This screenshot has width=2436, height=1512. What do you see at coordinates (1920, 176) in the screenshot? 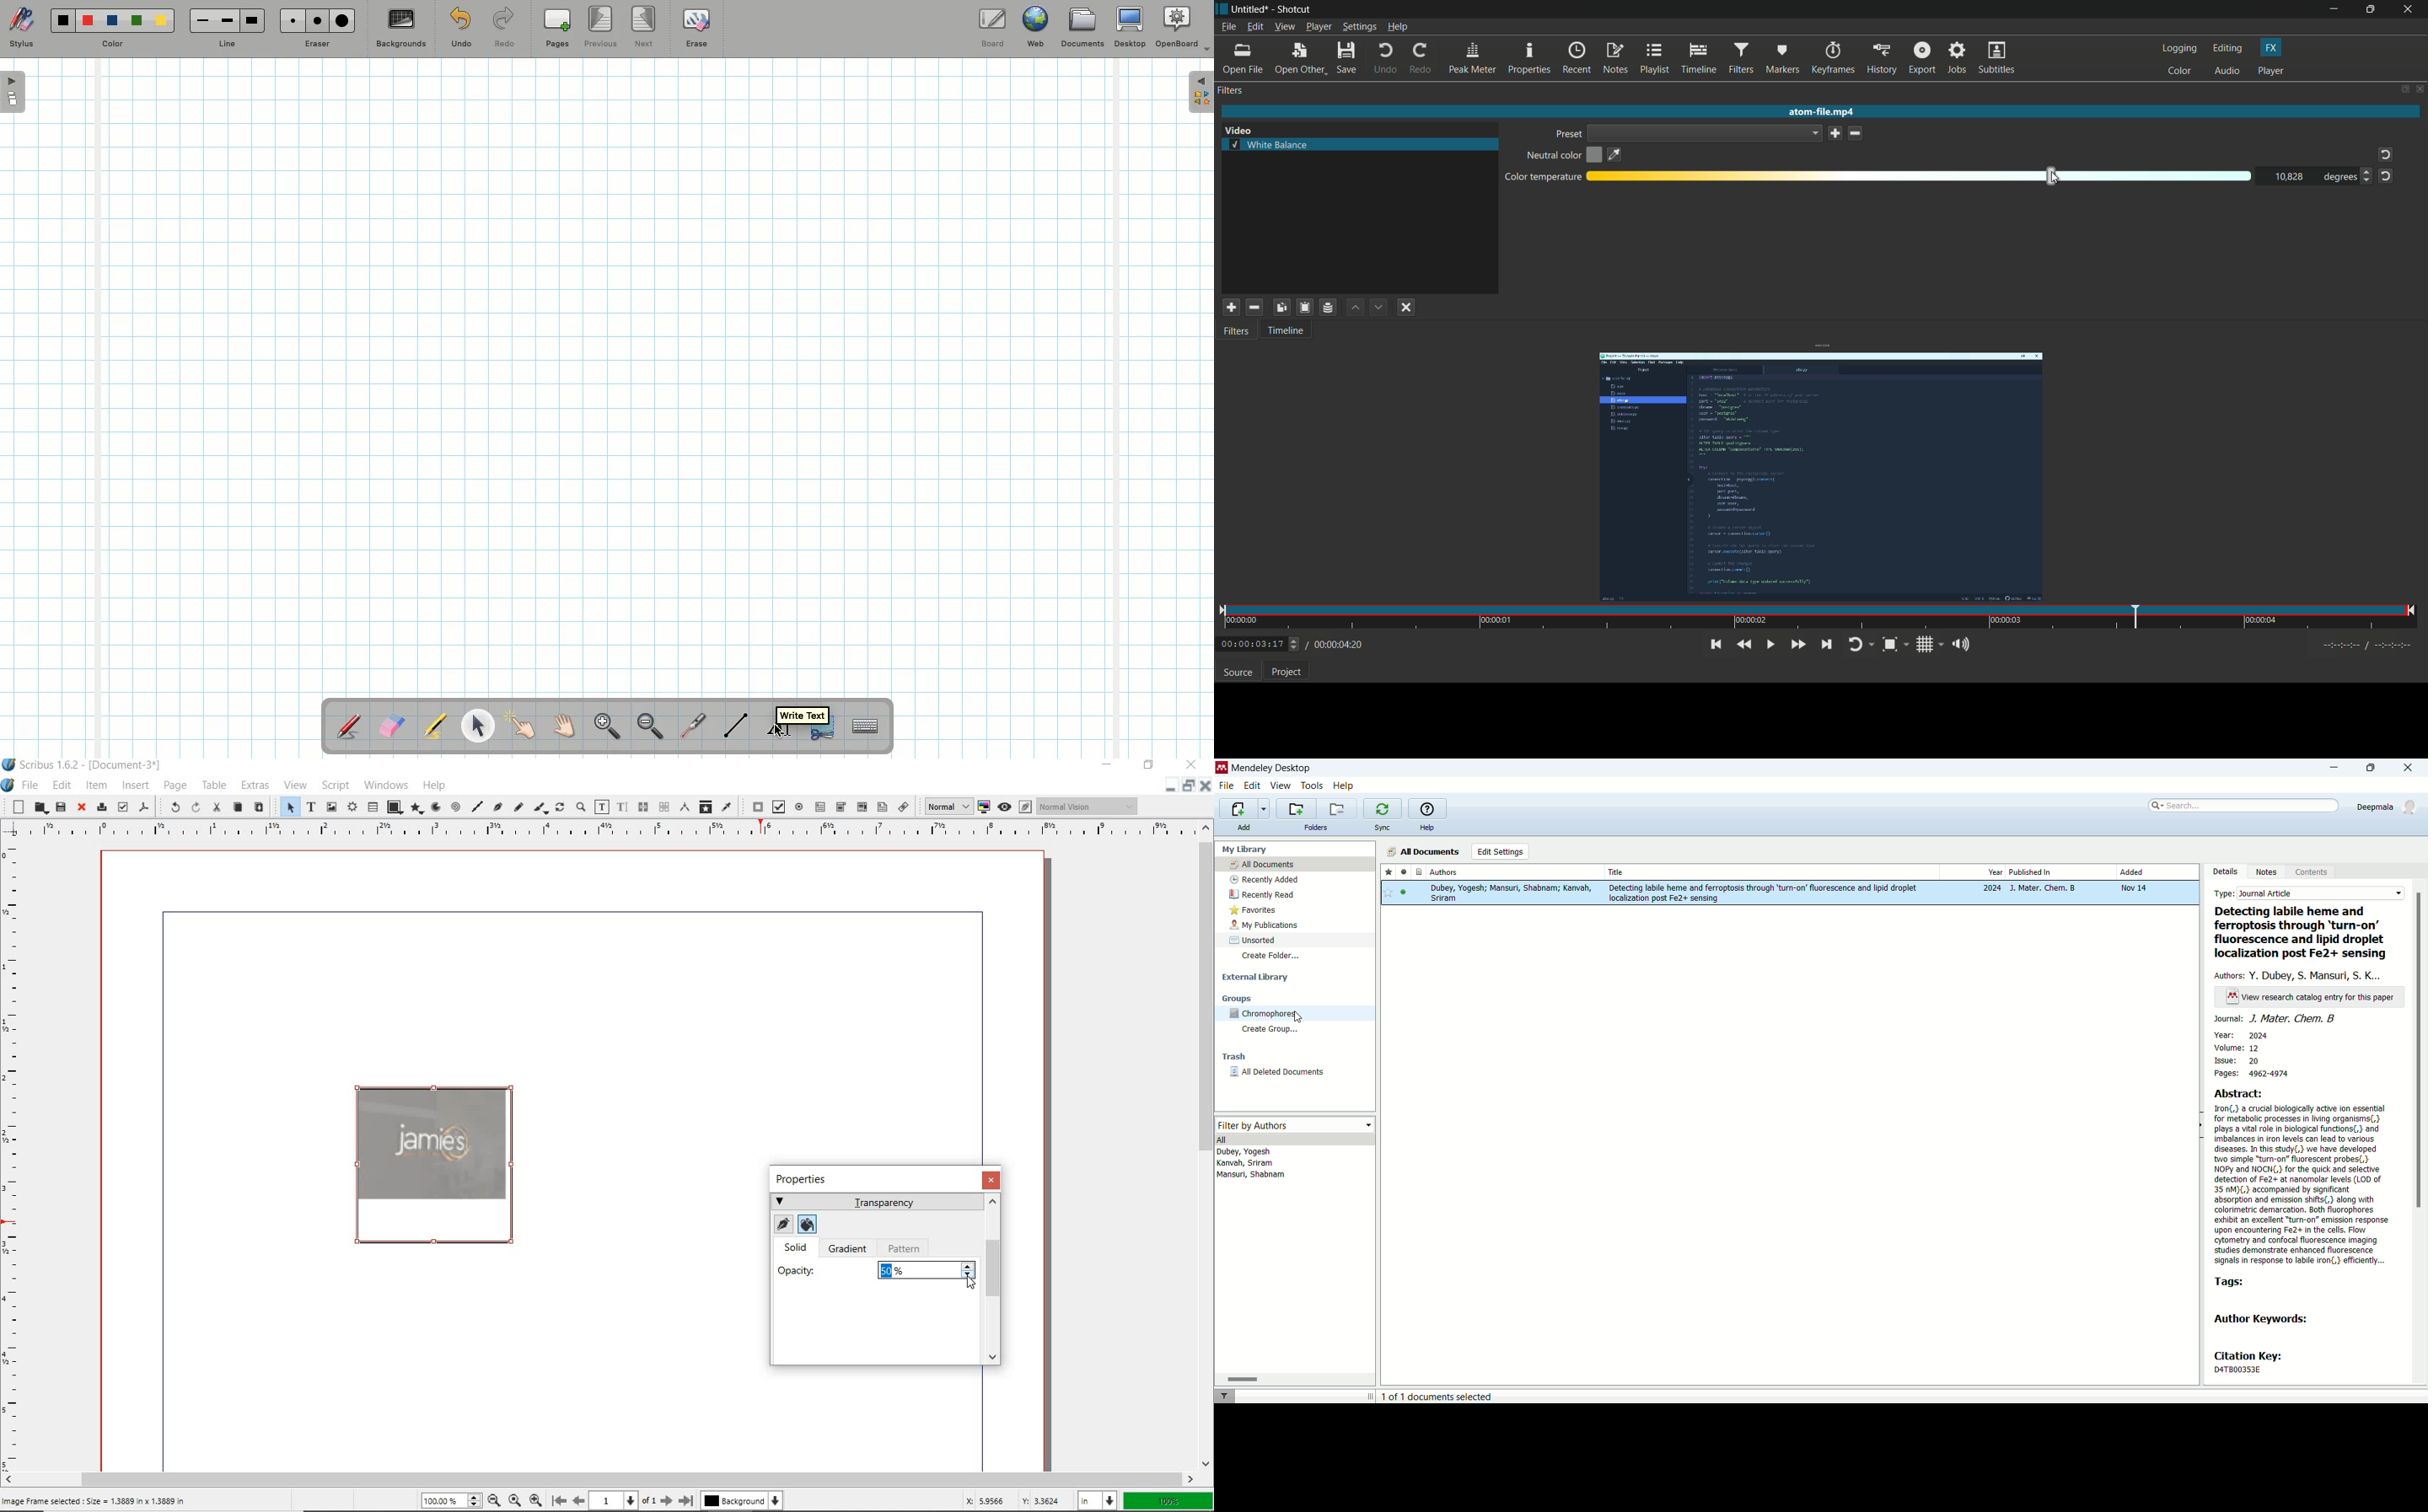
I see `adjustment bar` at bounding box center [1920, 176].